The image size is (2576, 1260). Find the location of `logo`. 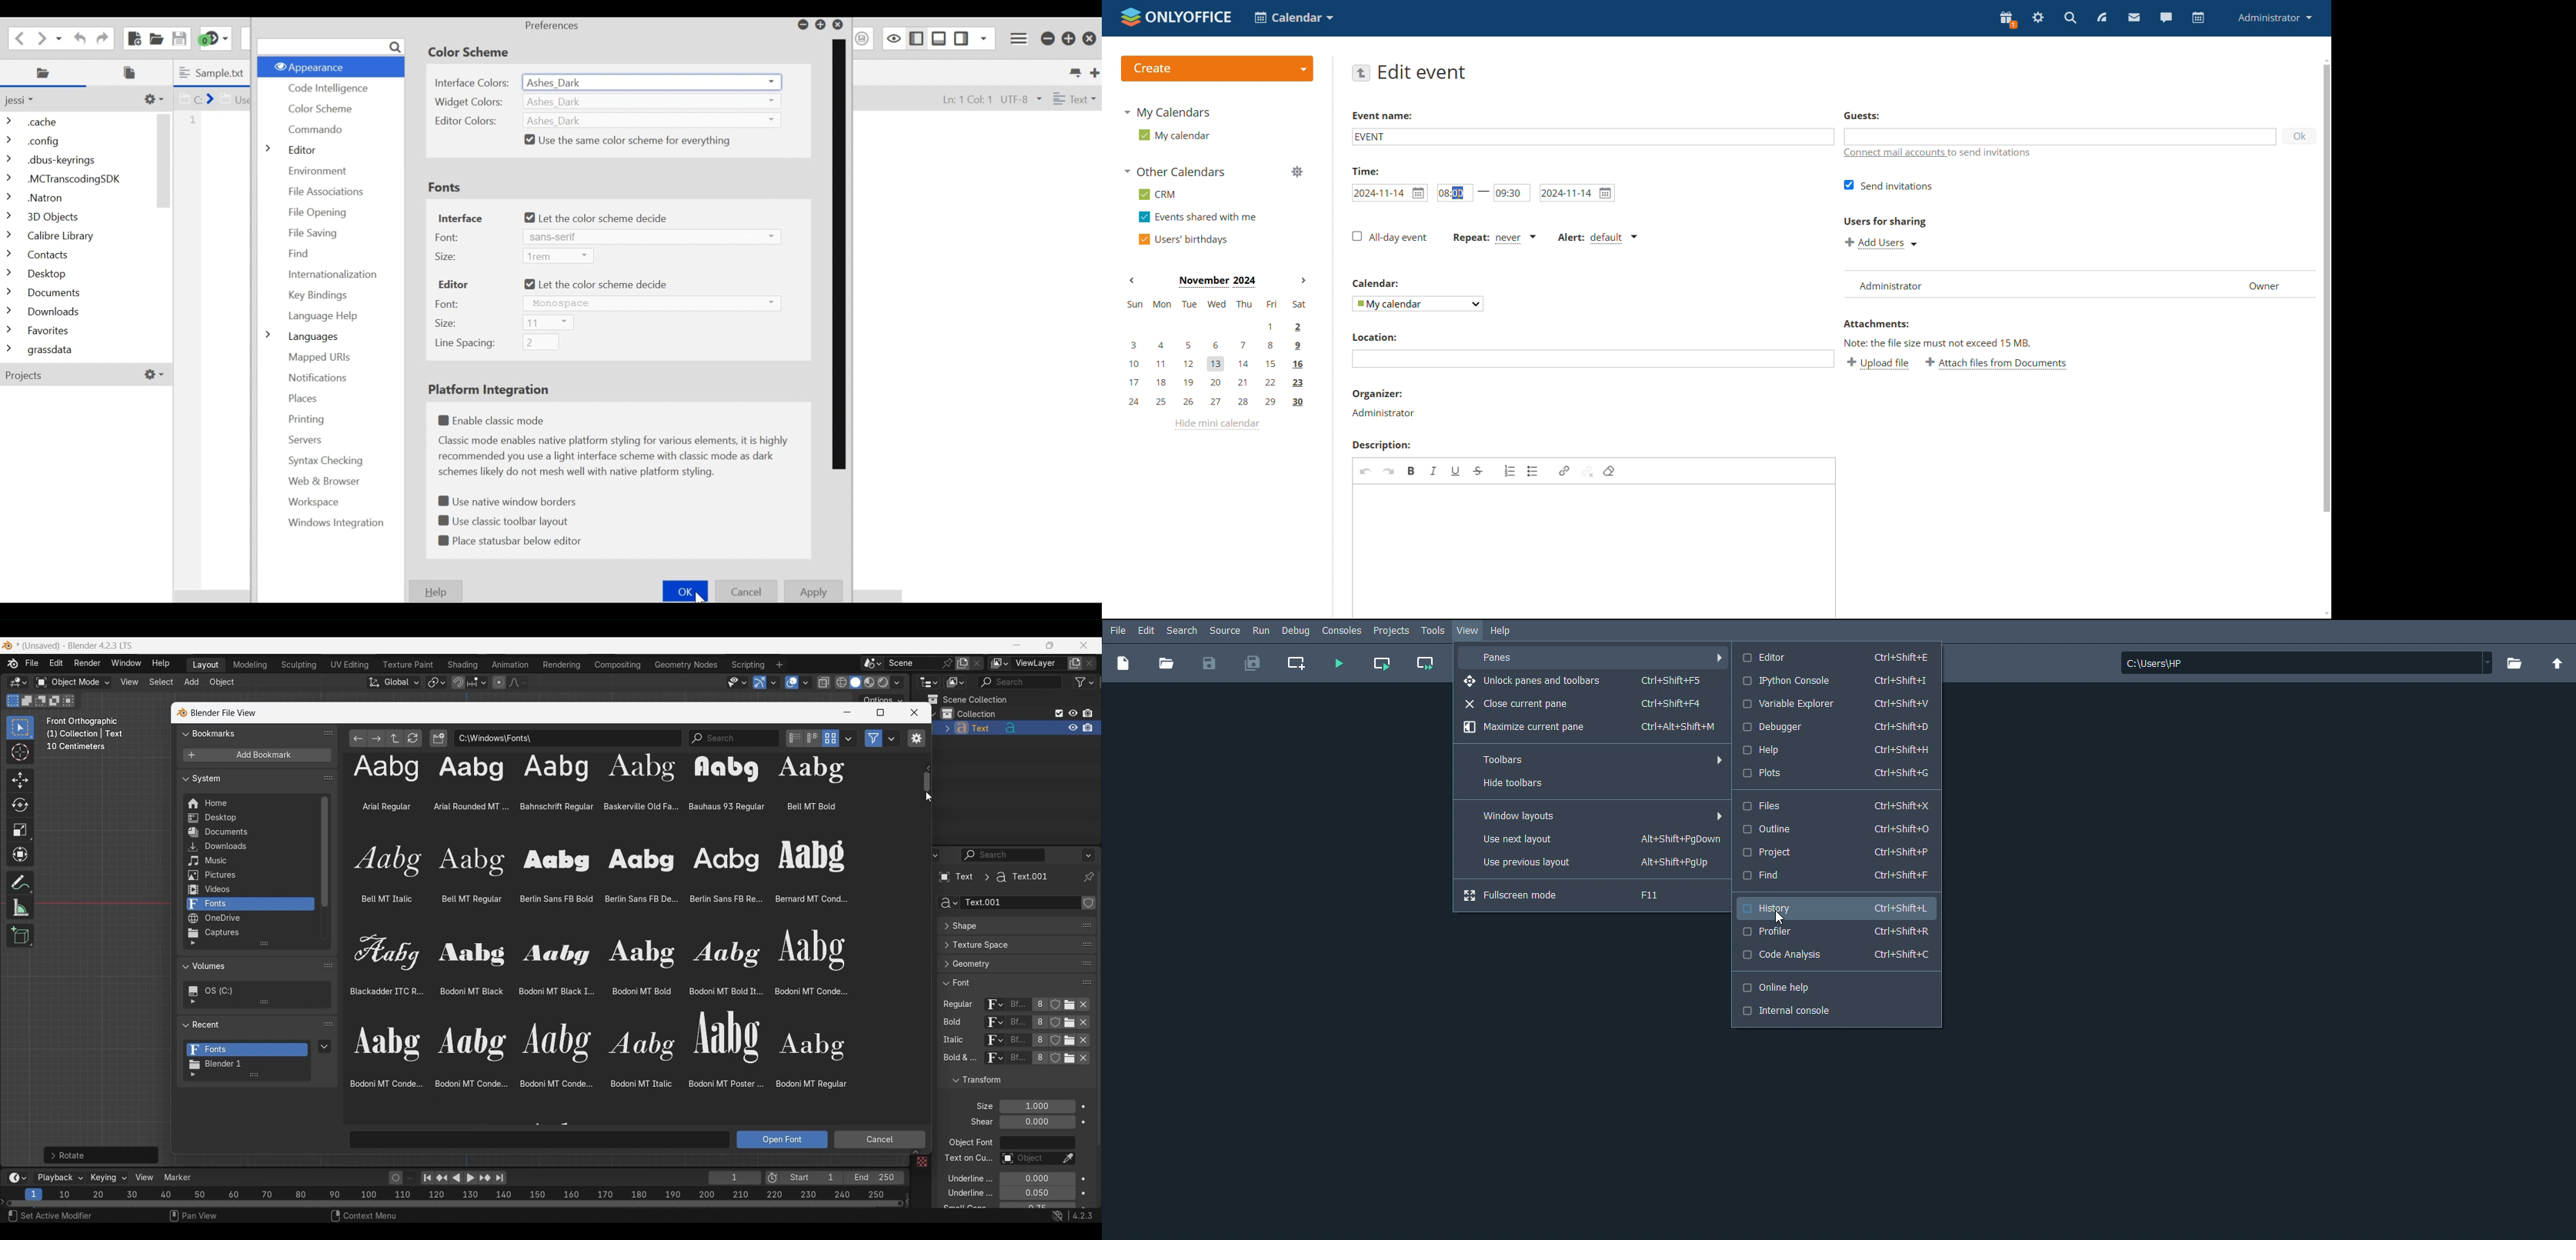

logo is located at coordinates (1177, 18).